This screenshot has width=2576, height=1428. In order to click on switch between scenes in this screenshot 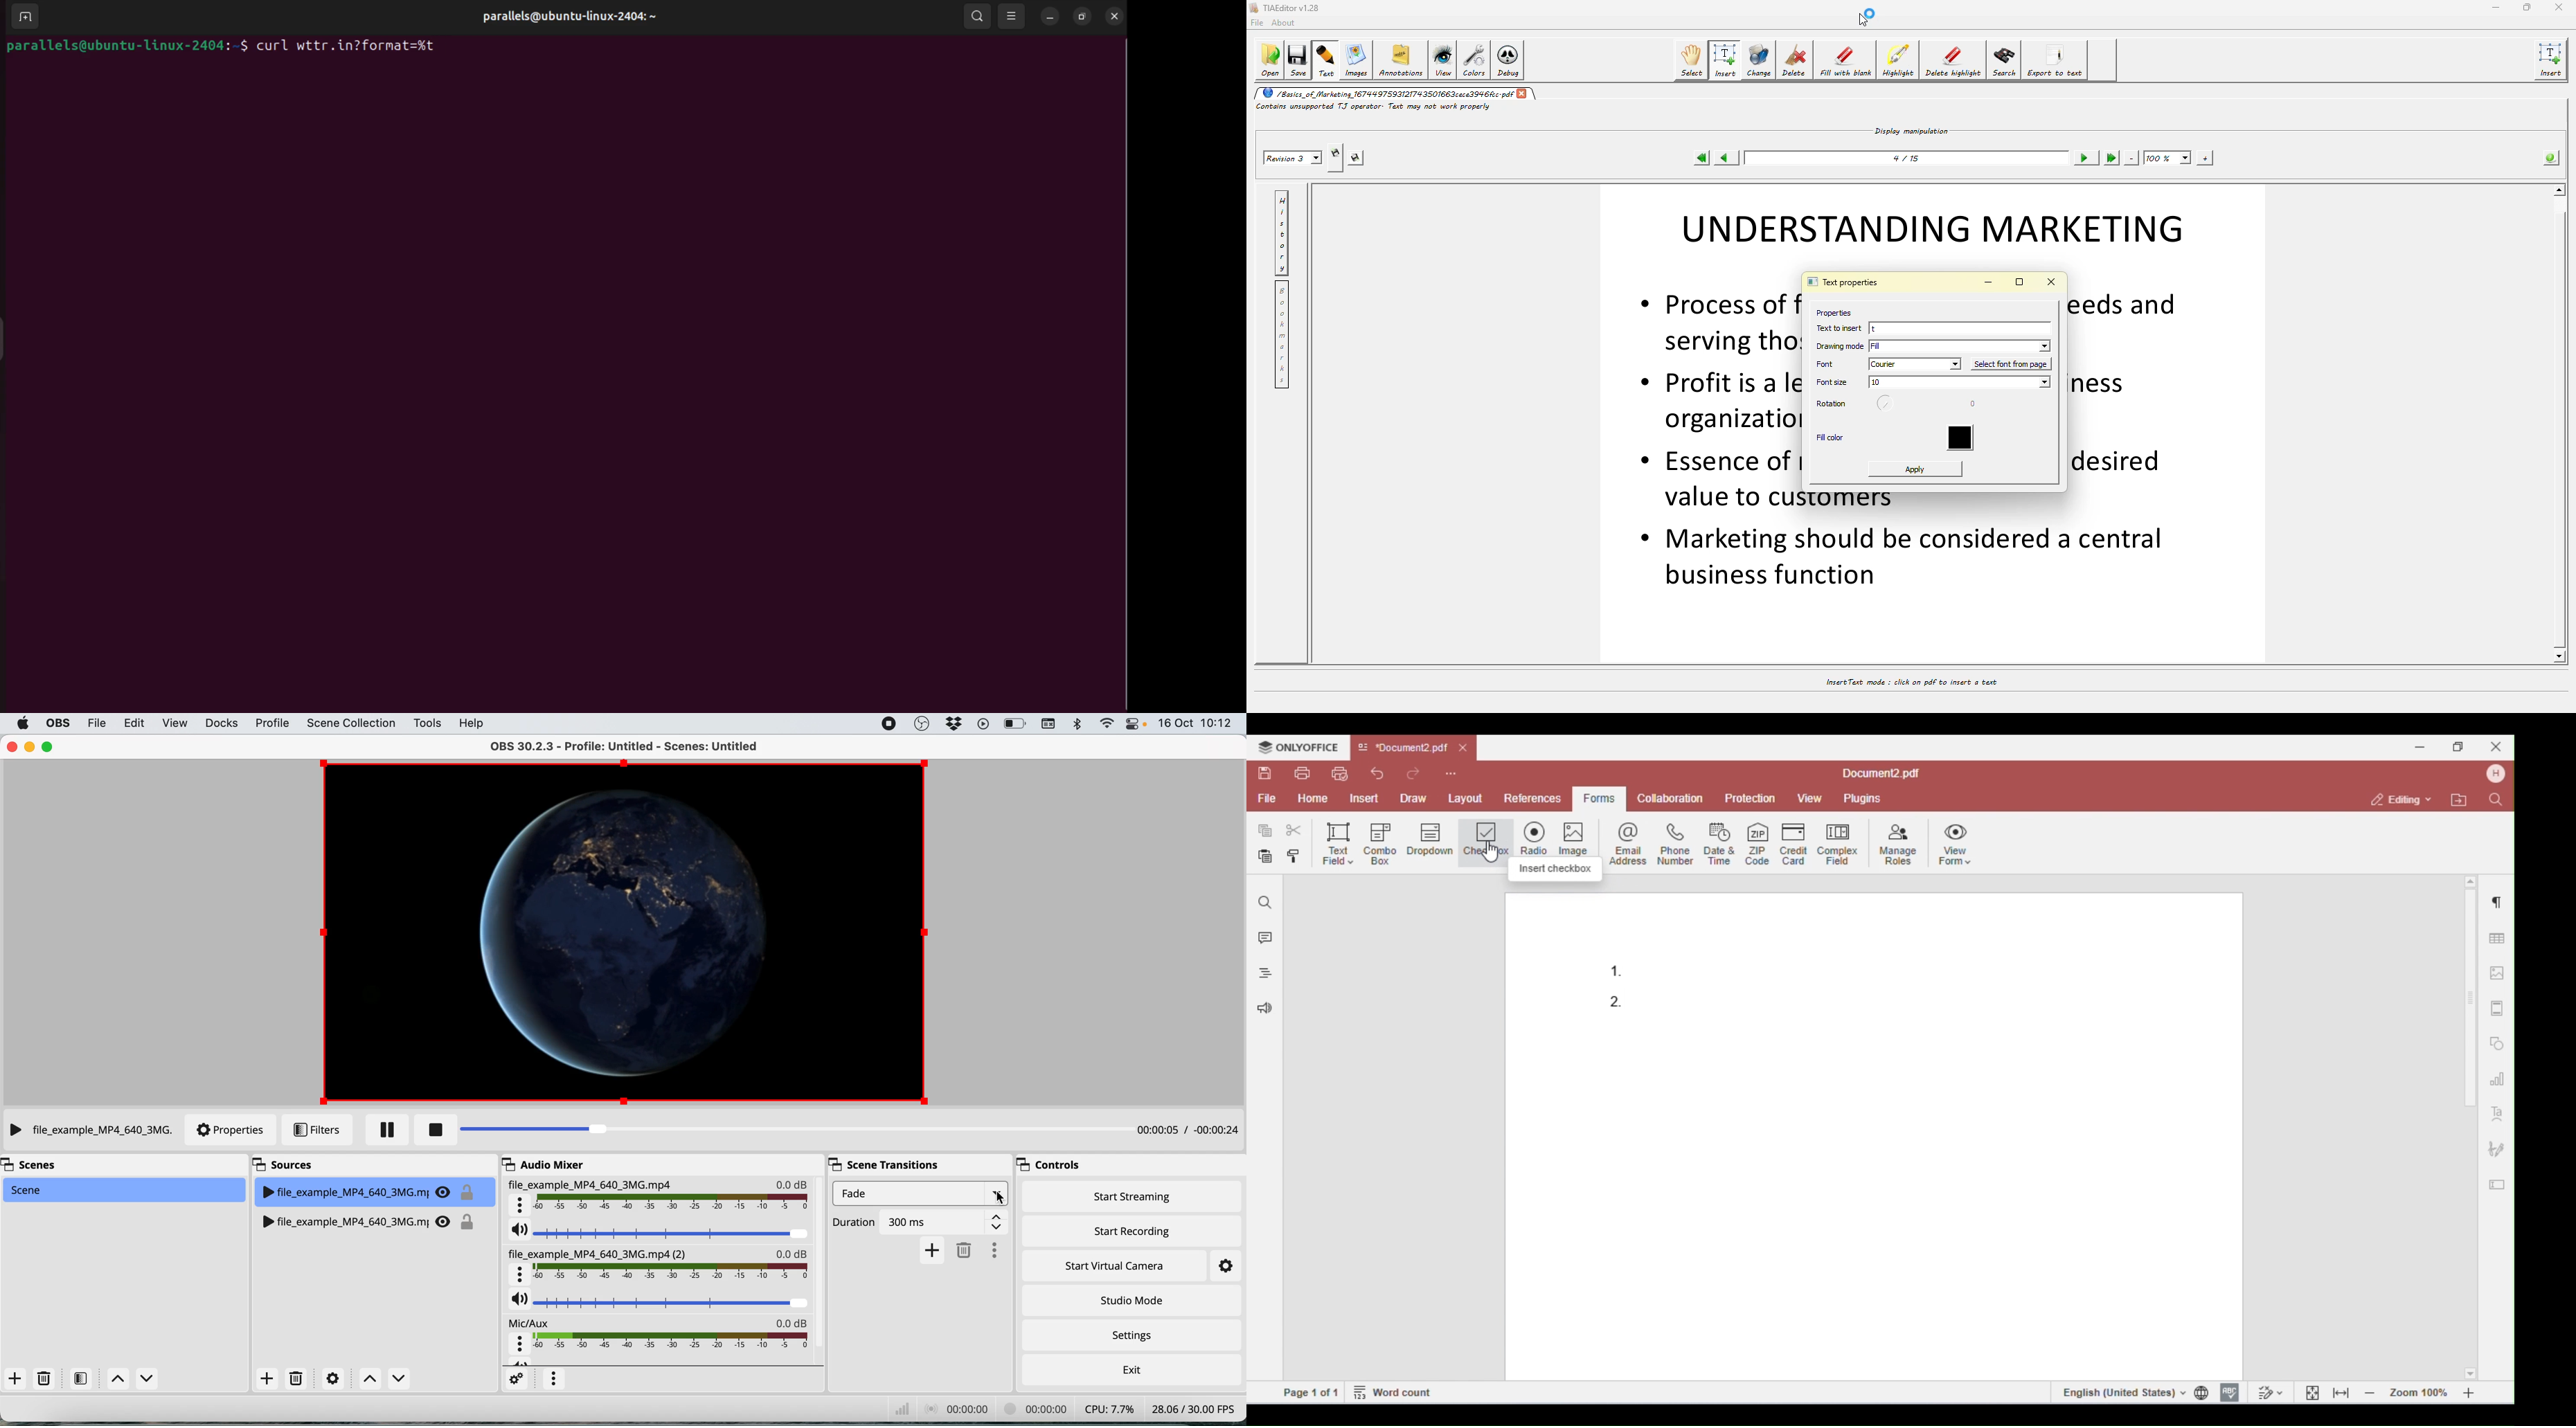, I will do `click(117, 1379)`.